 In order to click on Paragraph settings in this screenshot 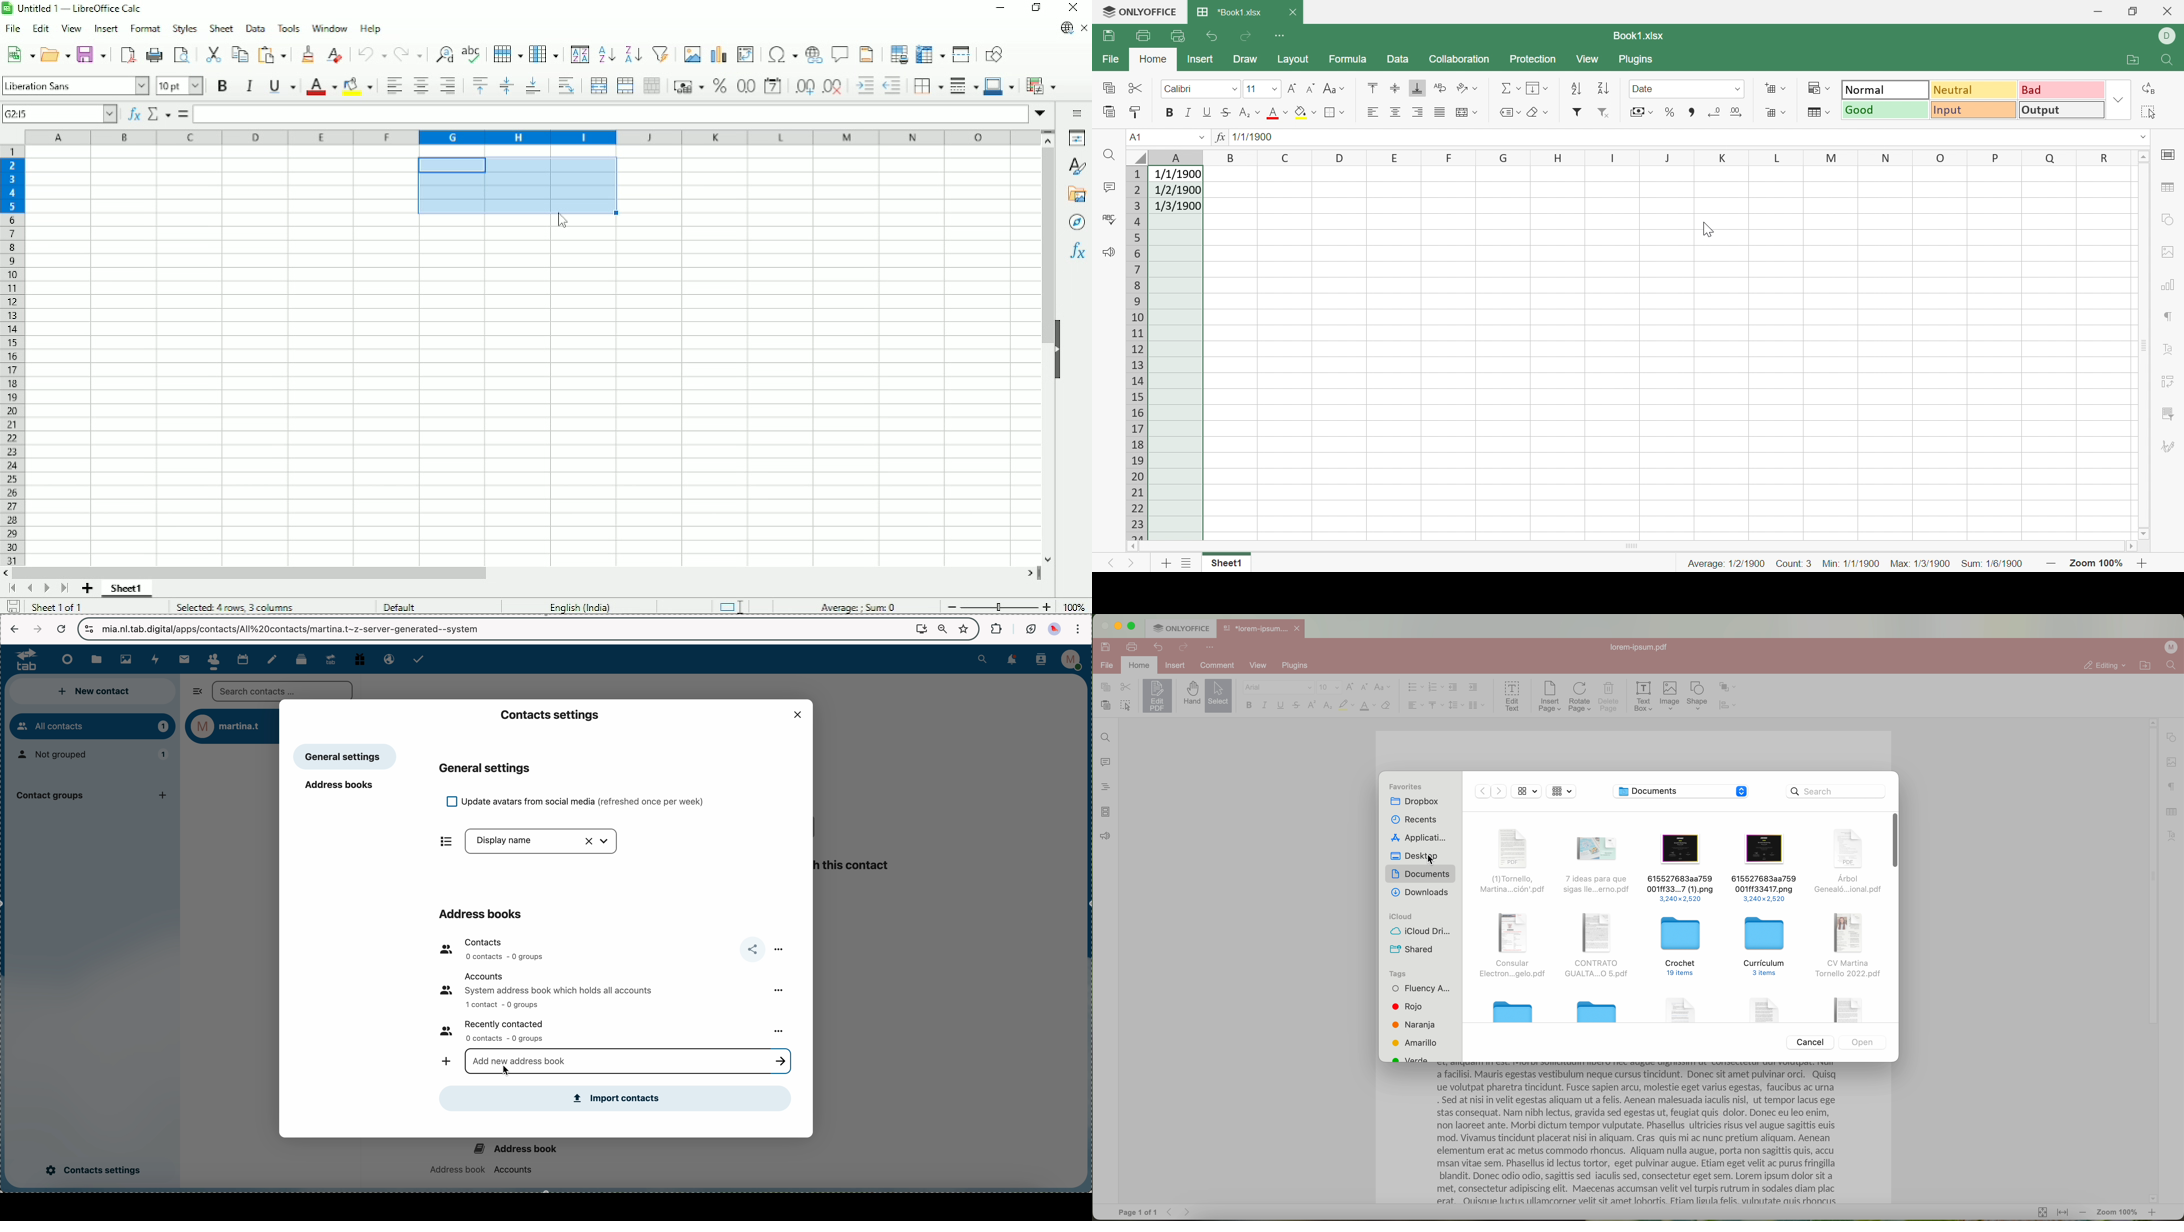, I will do `click(2169, 318)`.